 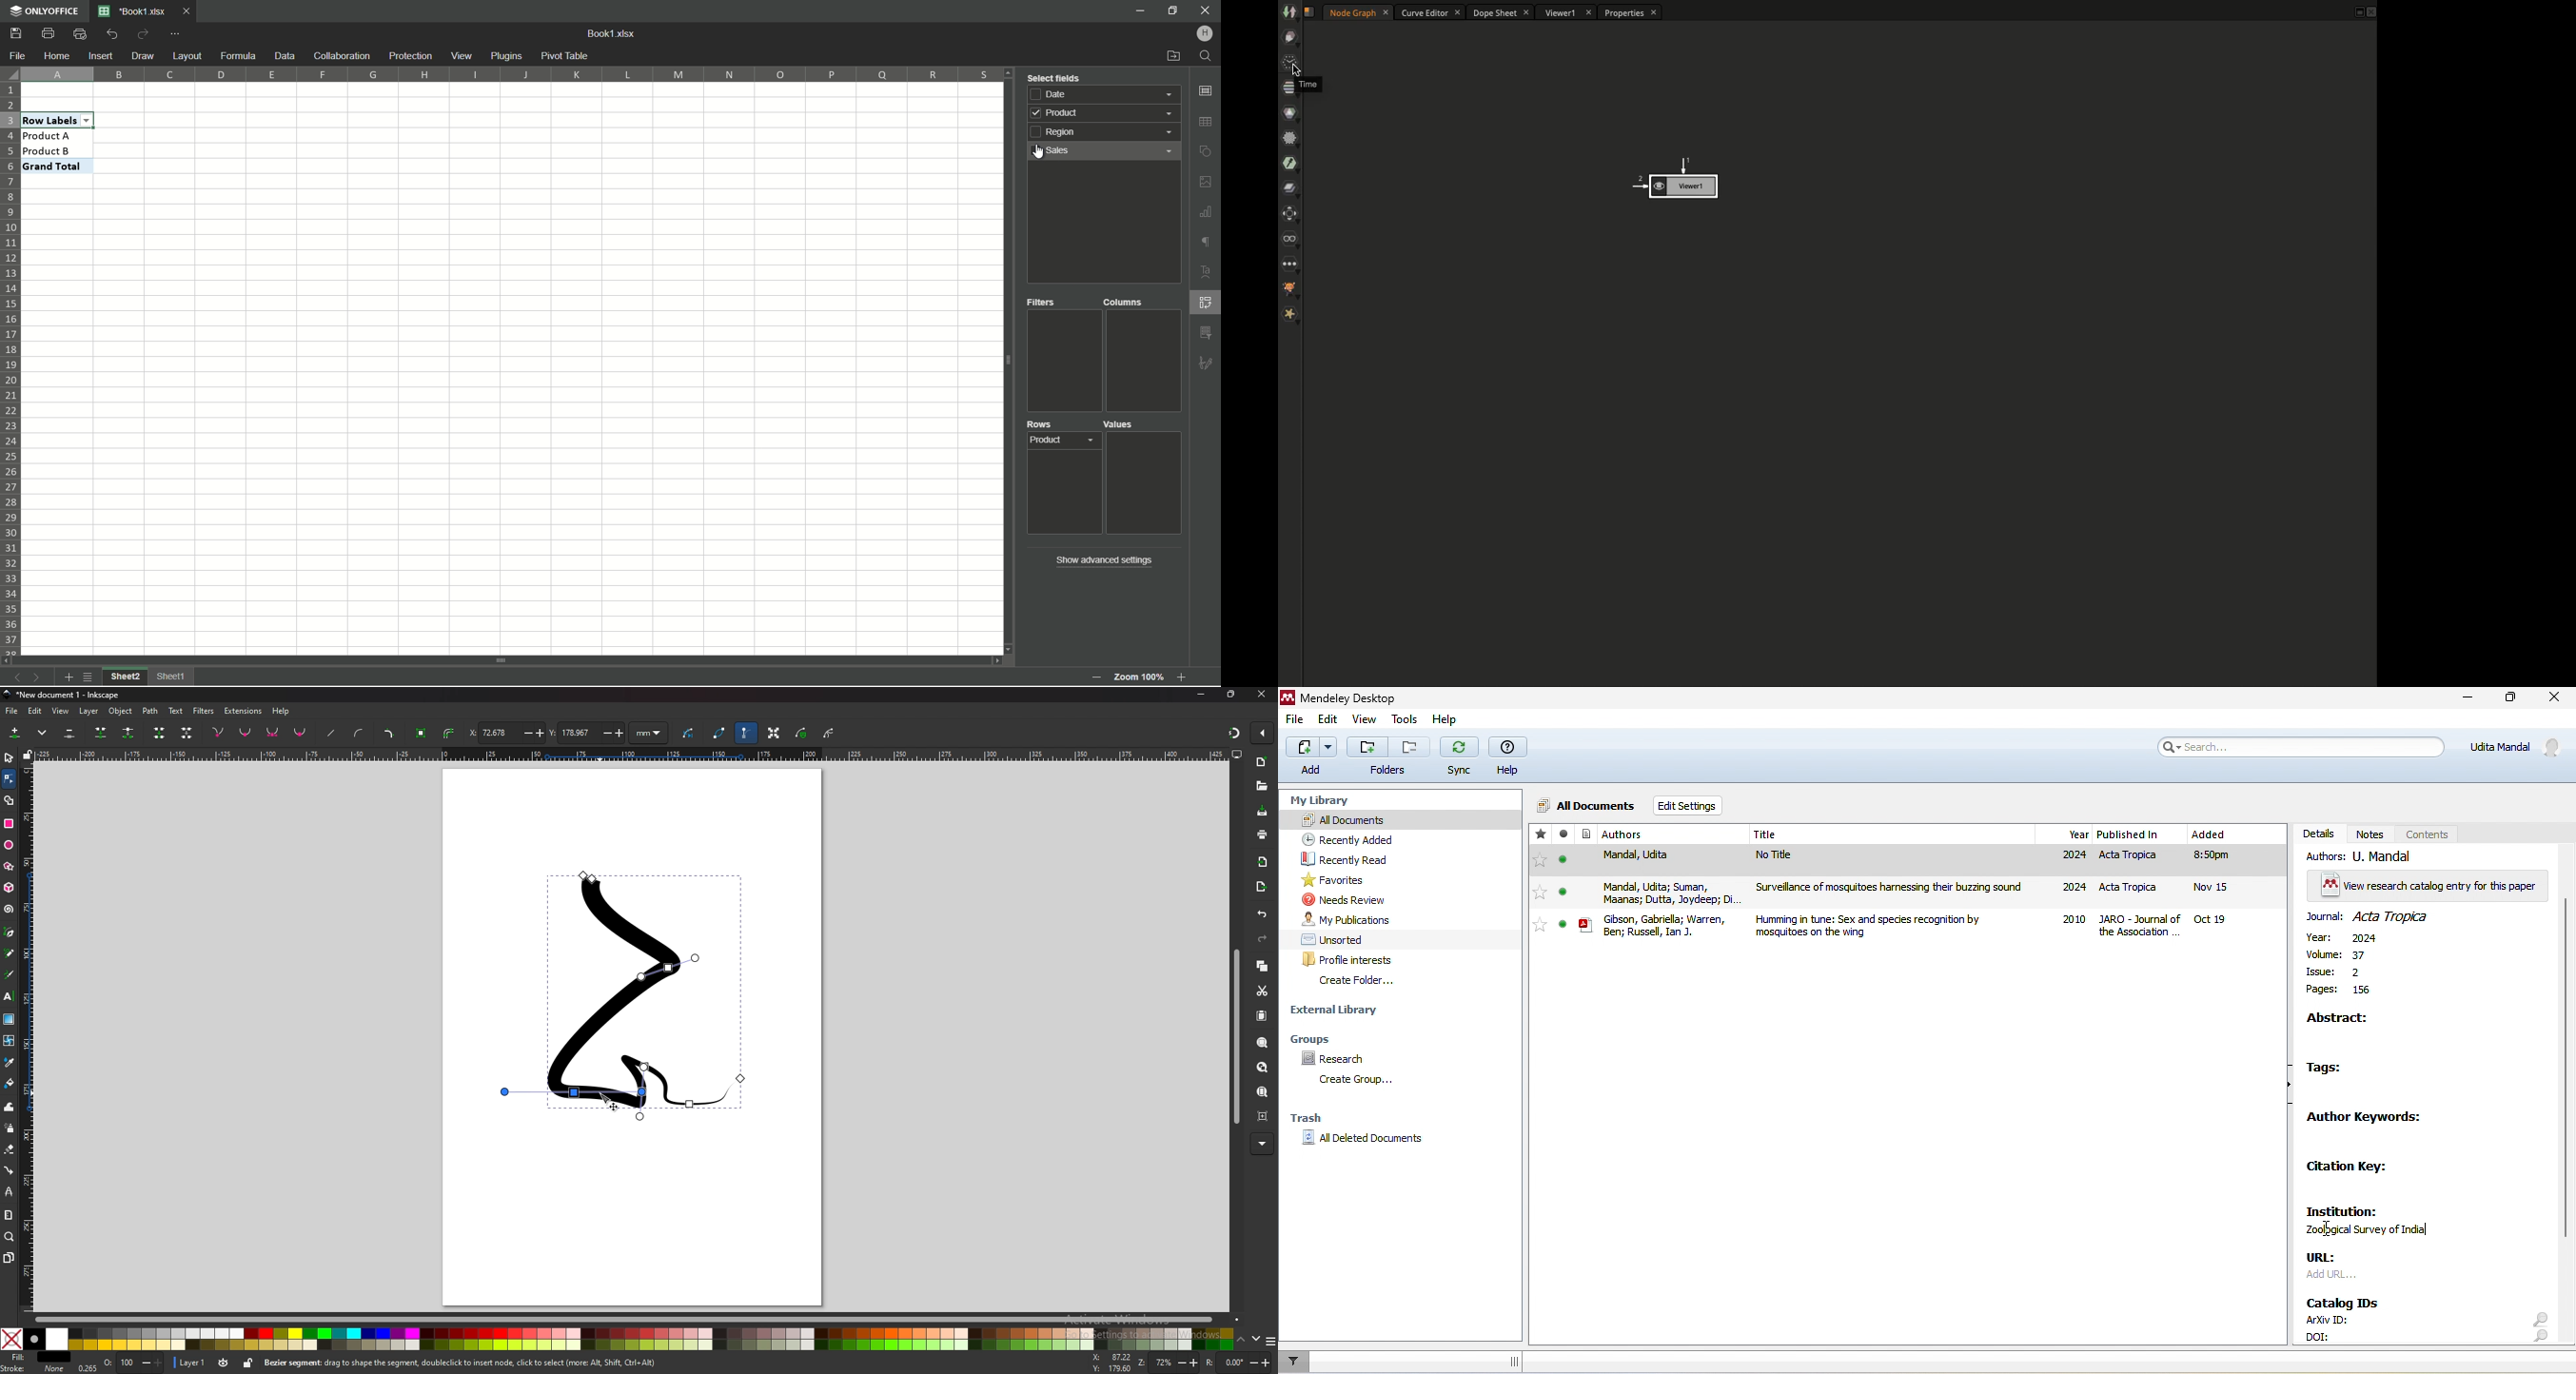 I want to click on profile interests, so click(x=1356, y=960).